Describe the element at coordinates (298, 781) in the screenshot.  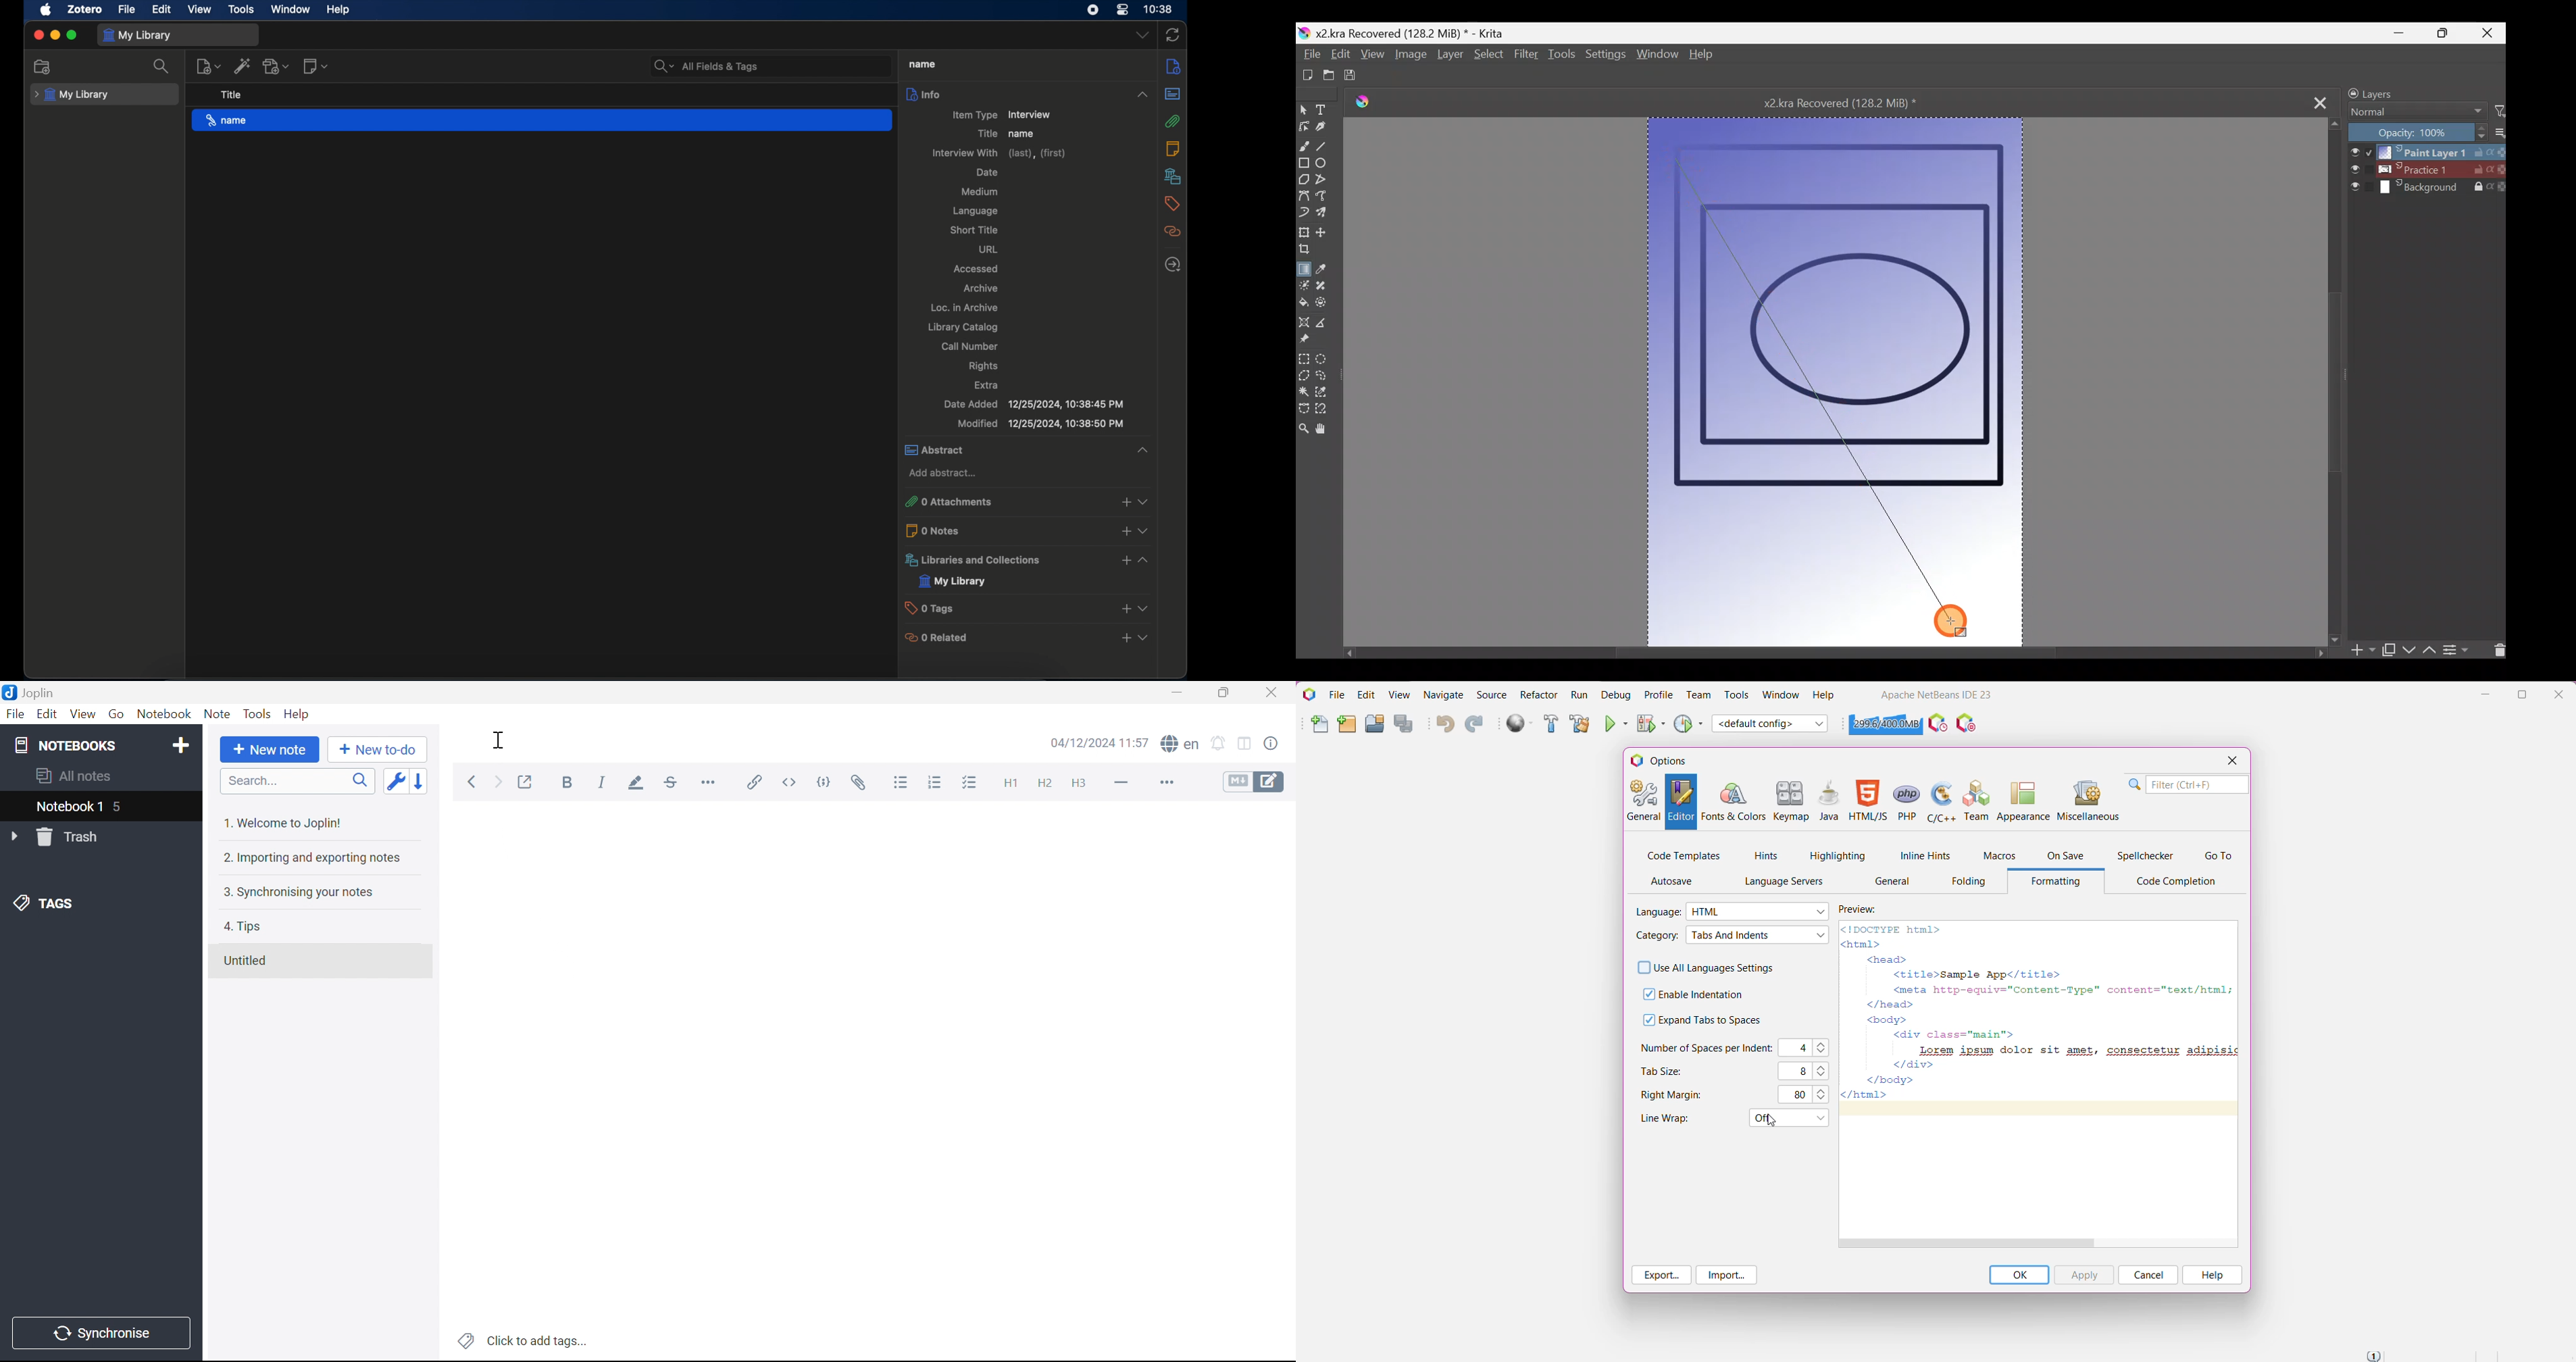
I see `Search` at that location.